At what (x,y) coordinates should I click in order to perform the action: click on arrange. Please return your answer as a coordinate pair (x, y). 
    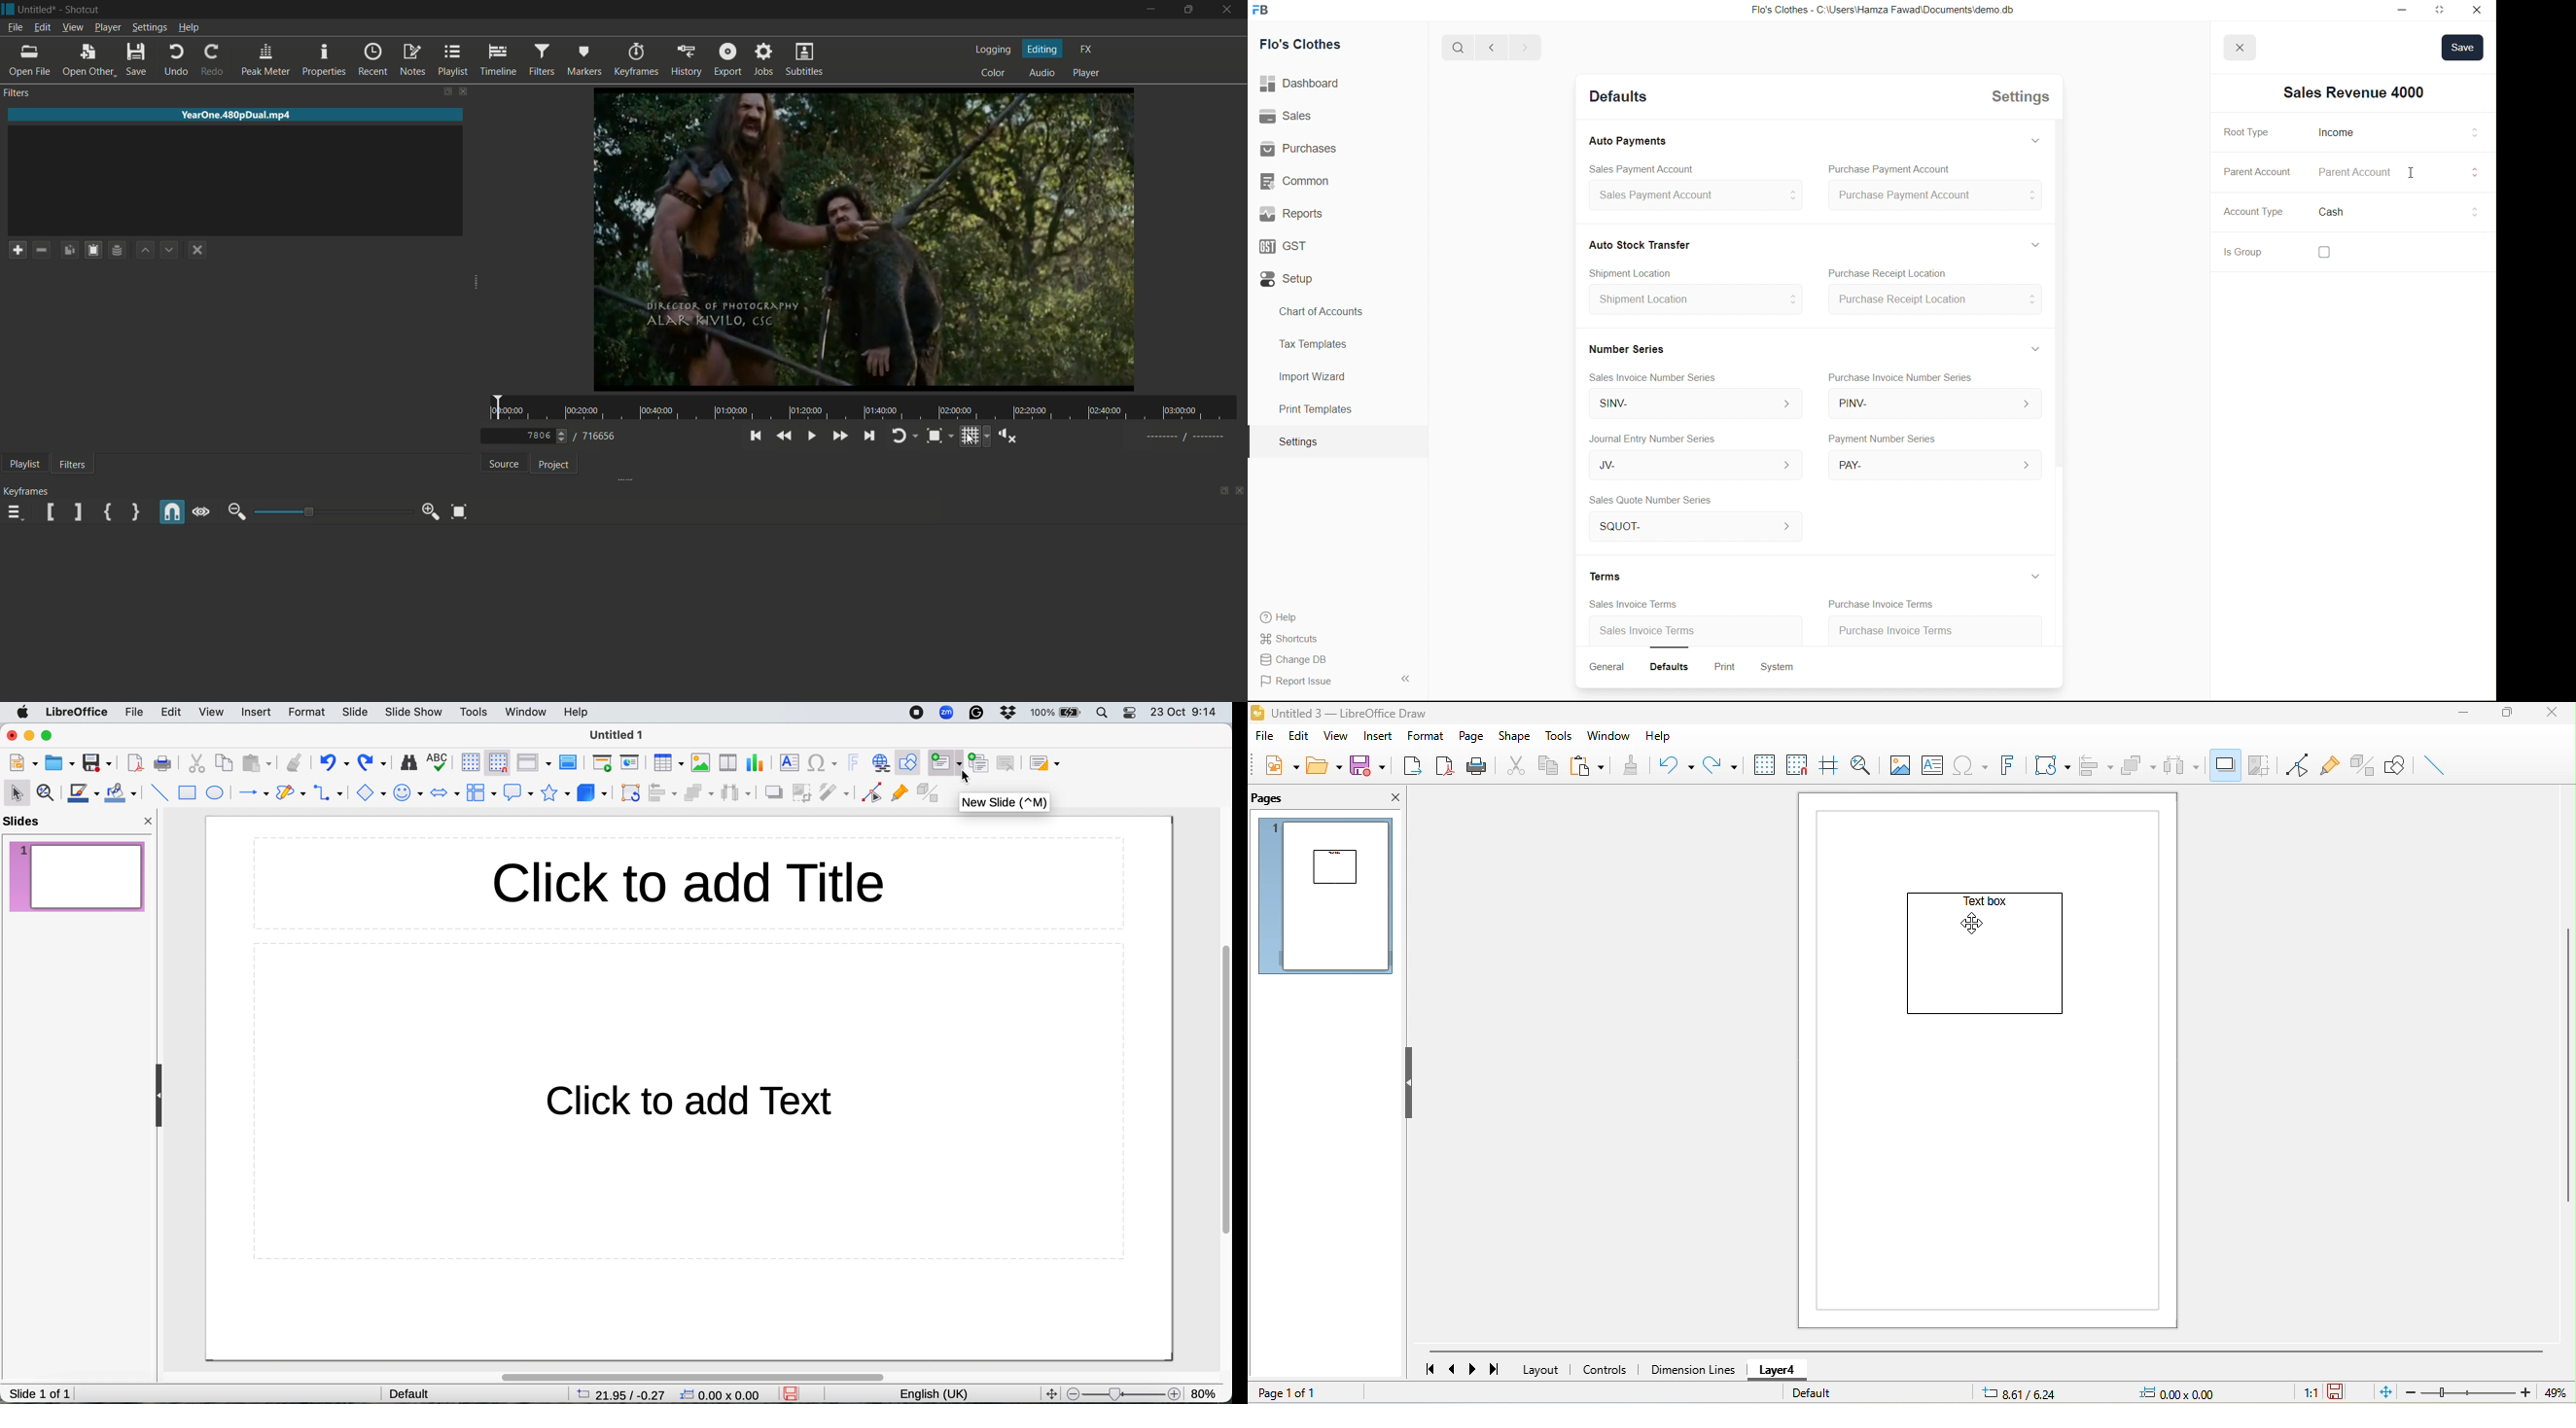
    Looking at the image, I should click on (2138, 766).